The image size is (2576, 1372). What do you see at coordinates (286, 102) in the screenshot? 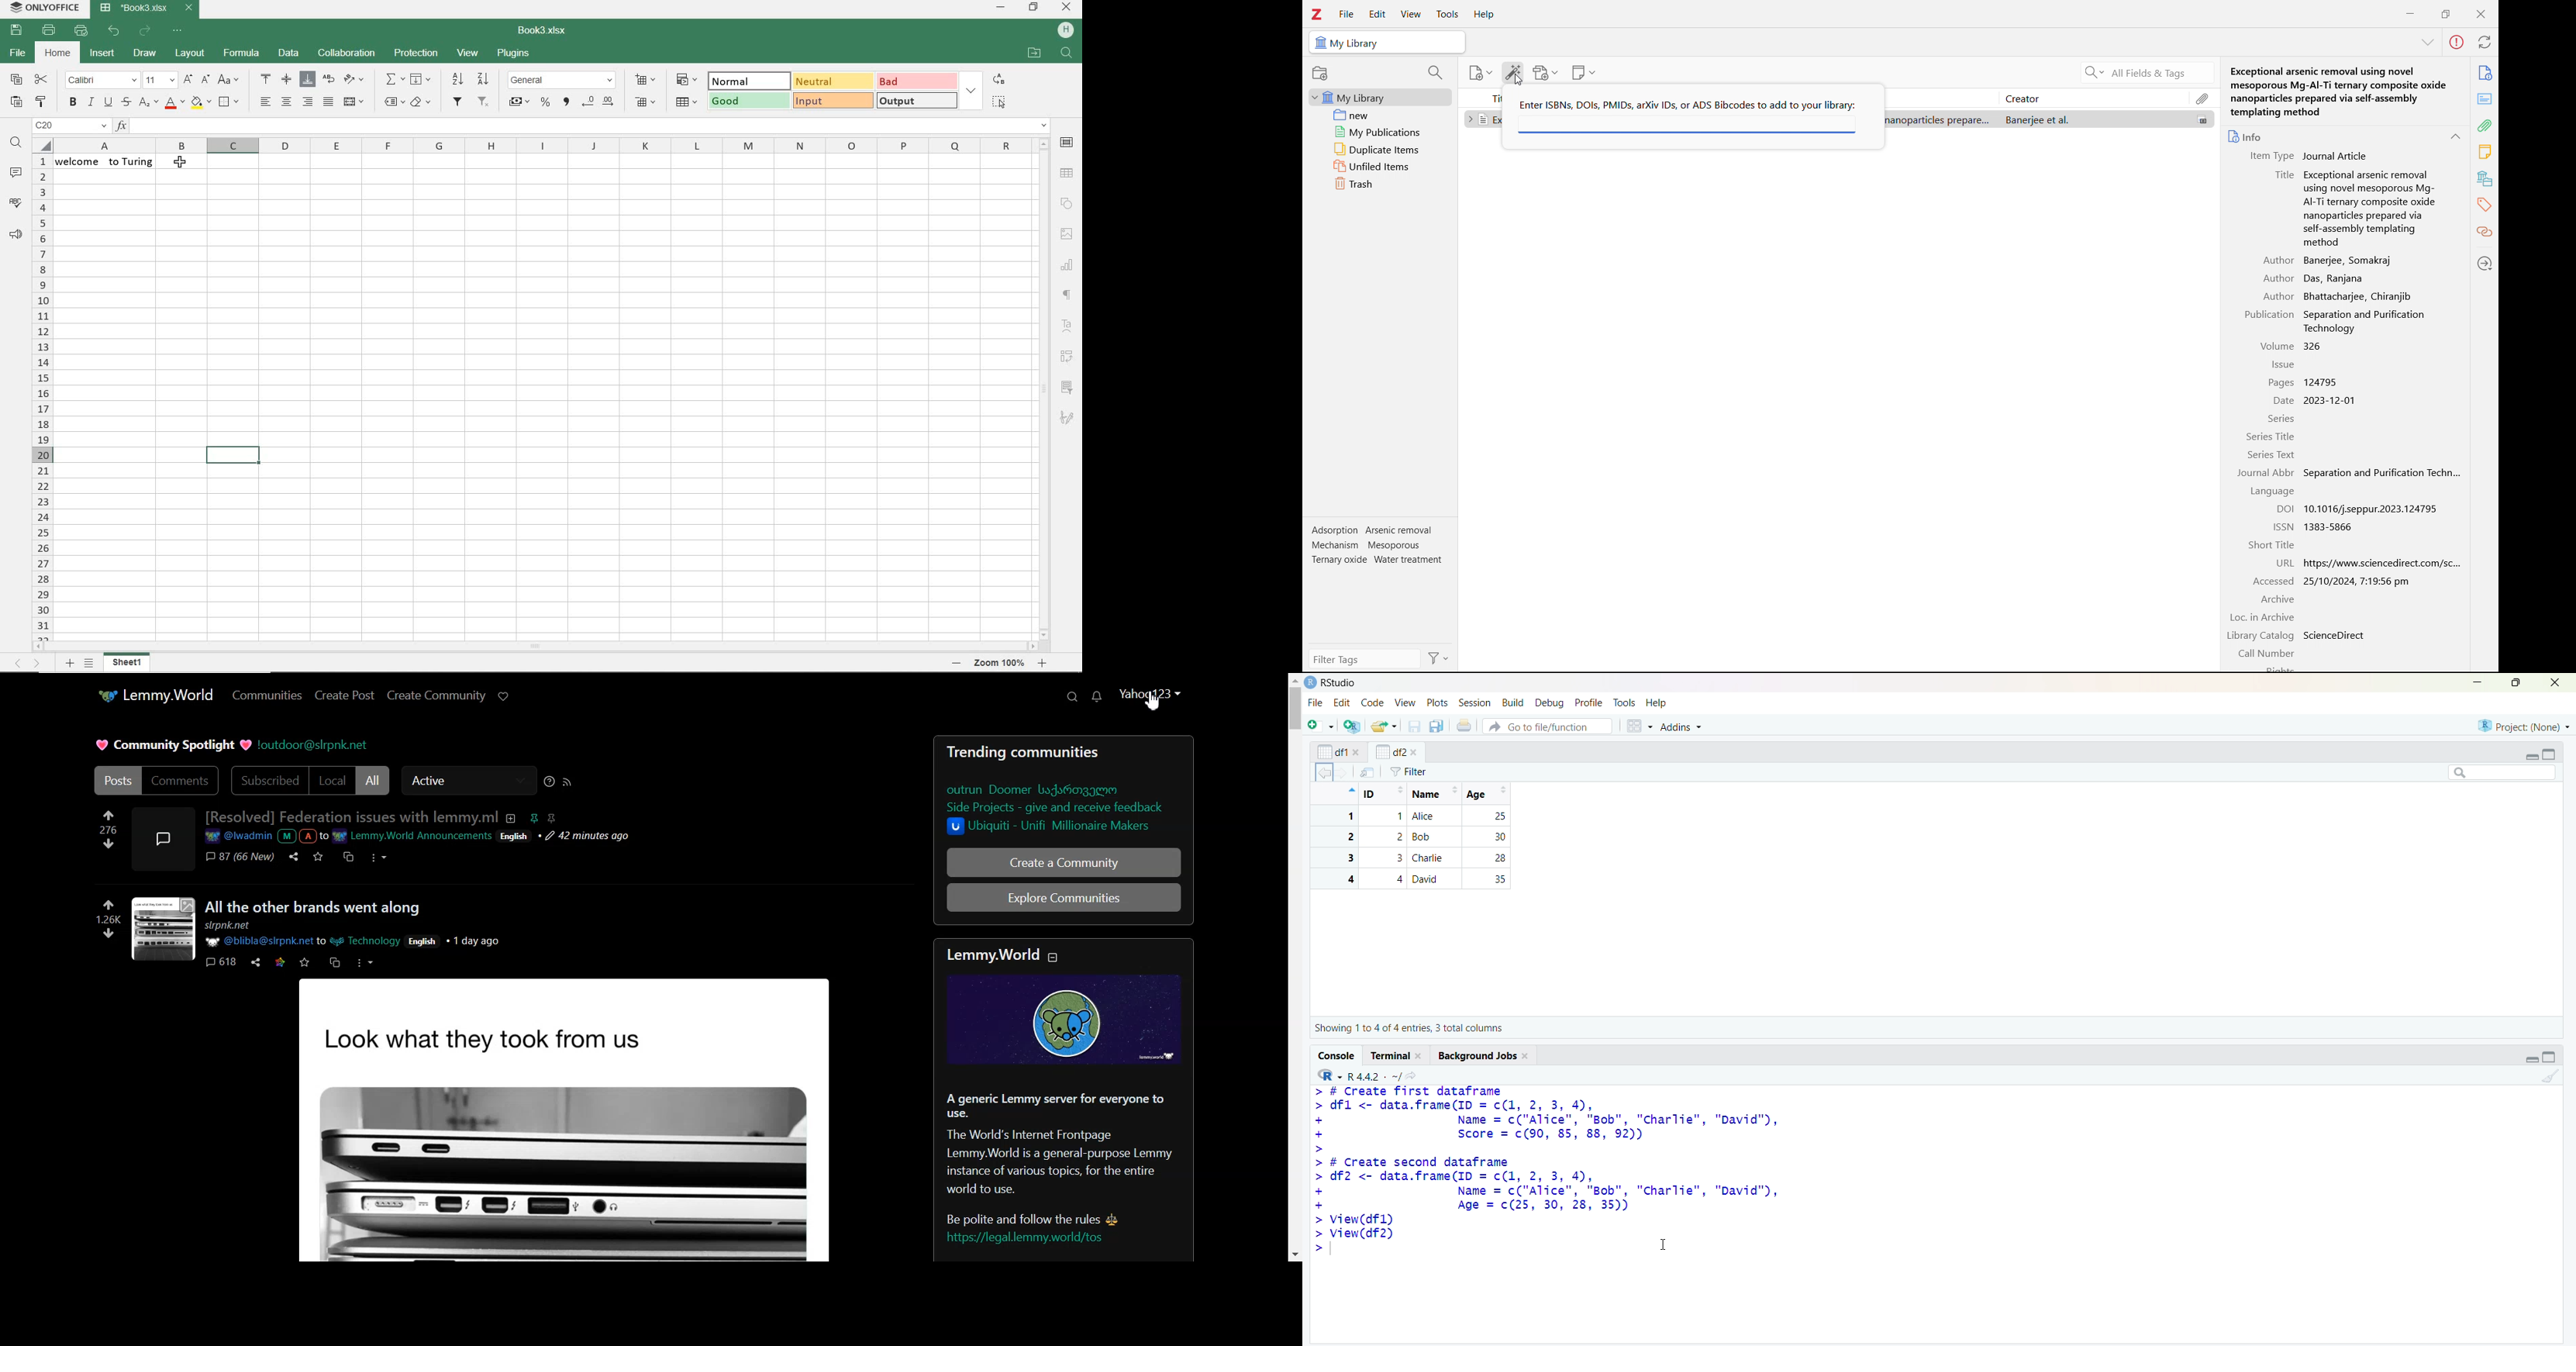
I see `align center` at bounding box center [286, 102].